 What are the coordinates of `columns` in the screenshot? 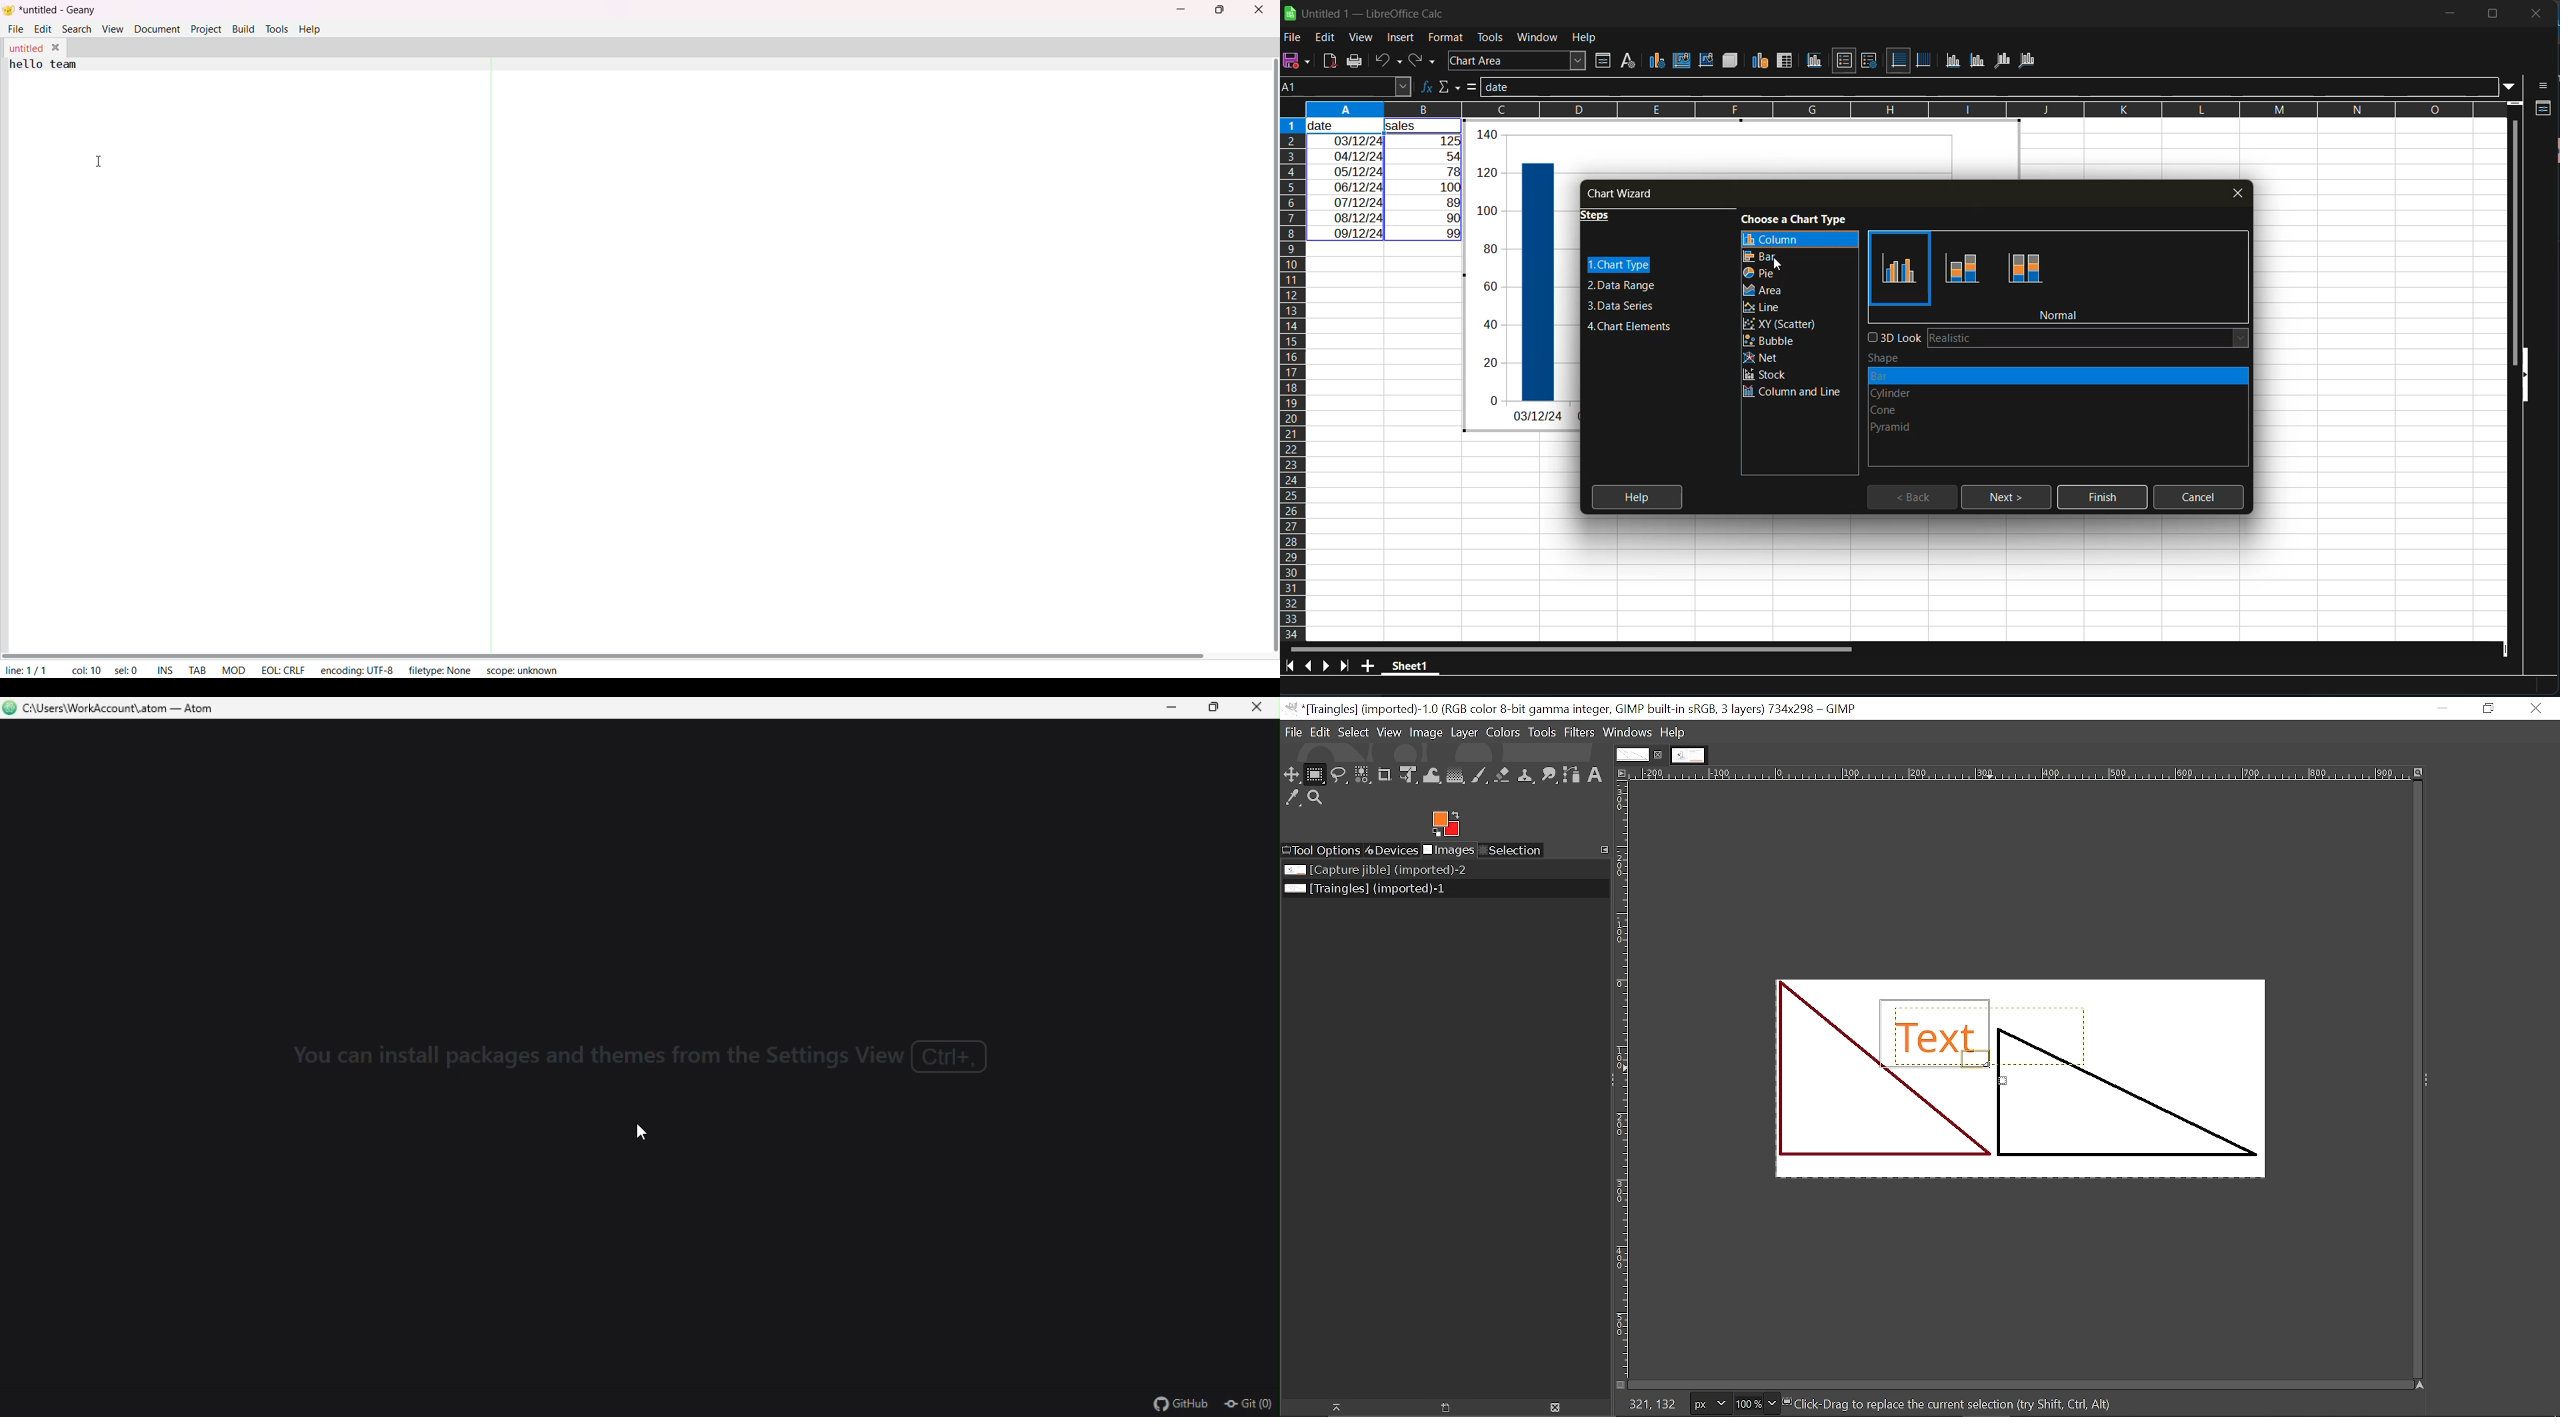 It's located at (1294, 377).